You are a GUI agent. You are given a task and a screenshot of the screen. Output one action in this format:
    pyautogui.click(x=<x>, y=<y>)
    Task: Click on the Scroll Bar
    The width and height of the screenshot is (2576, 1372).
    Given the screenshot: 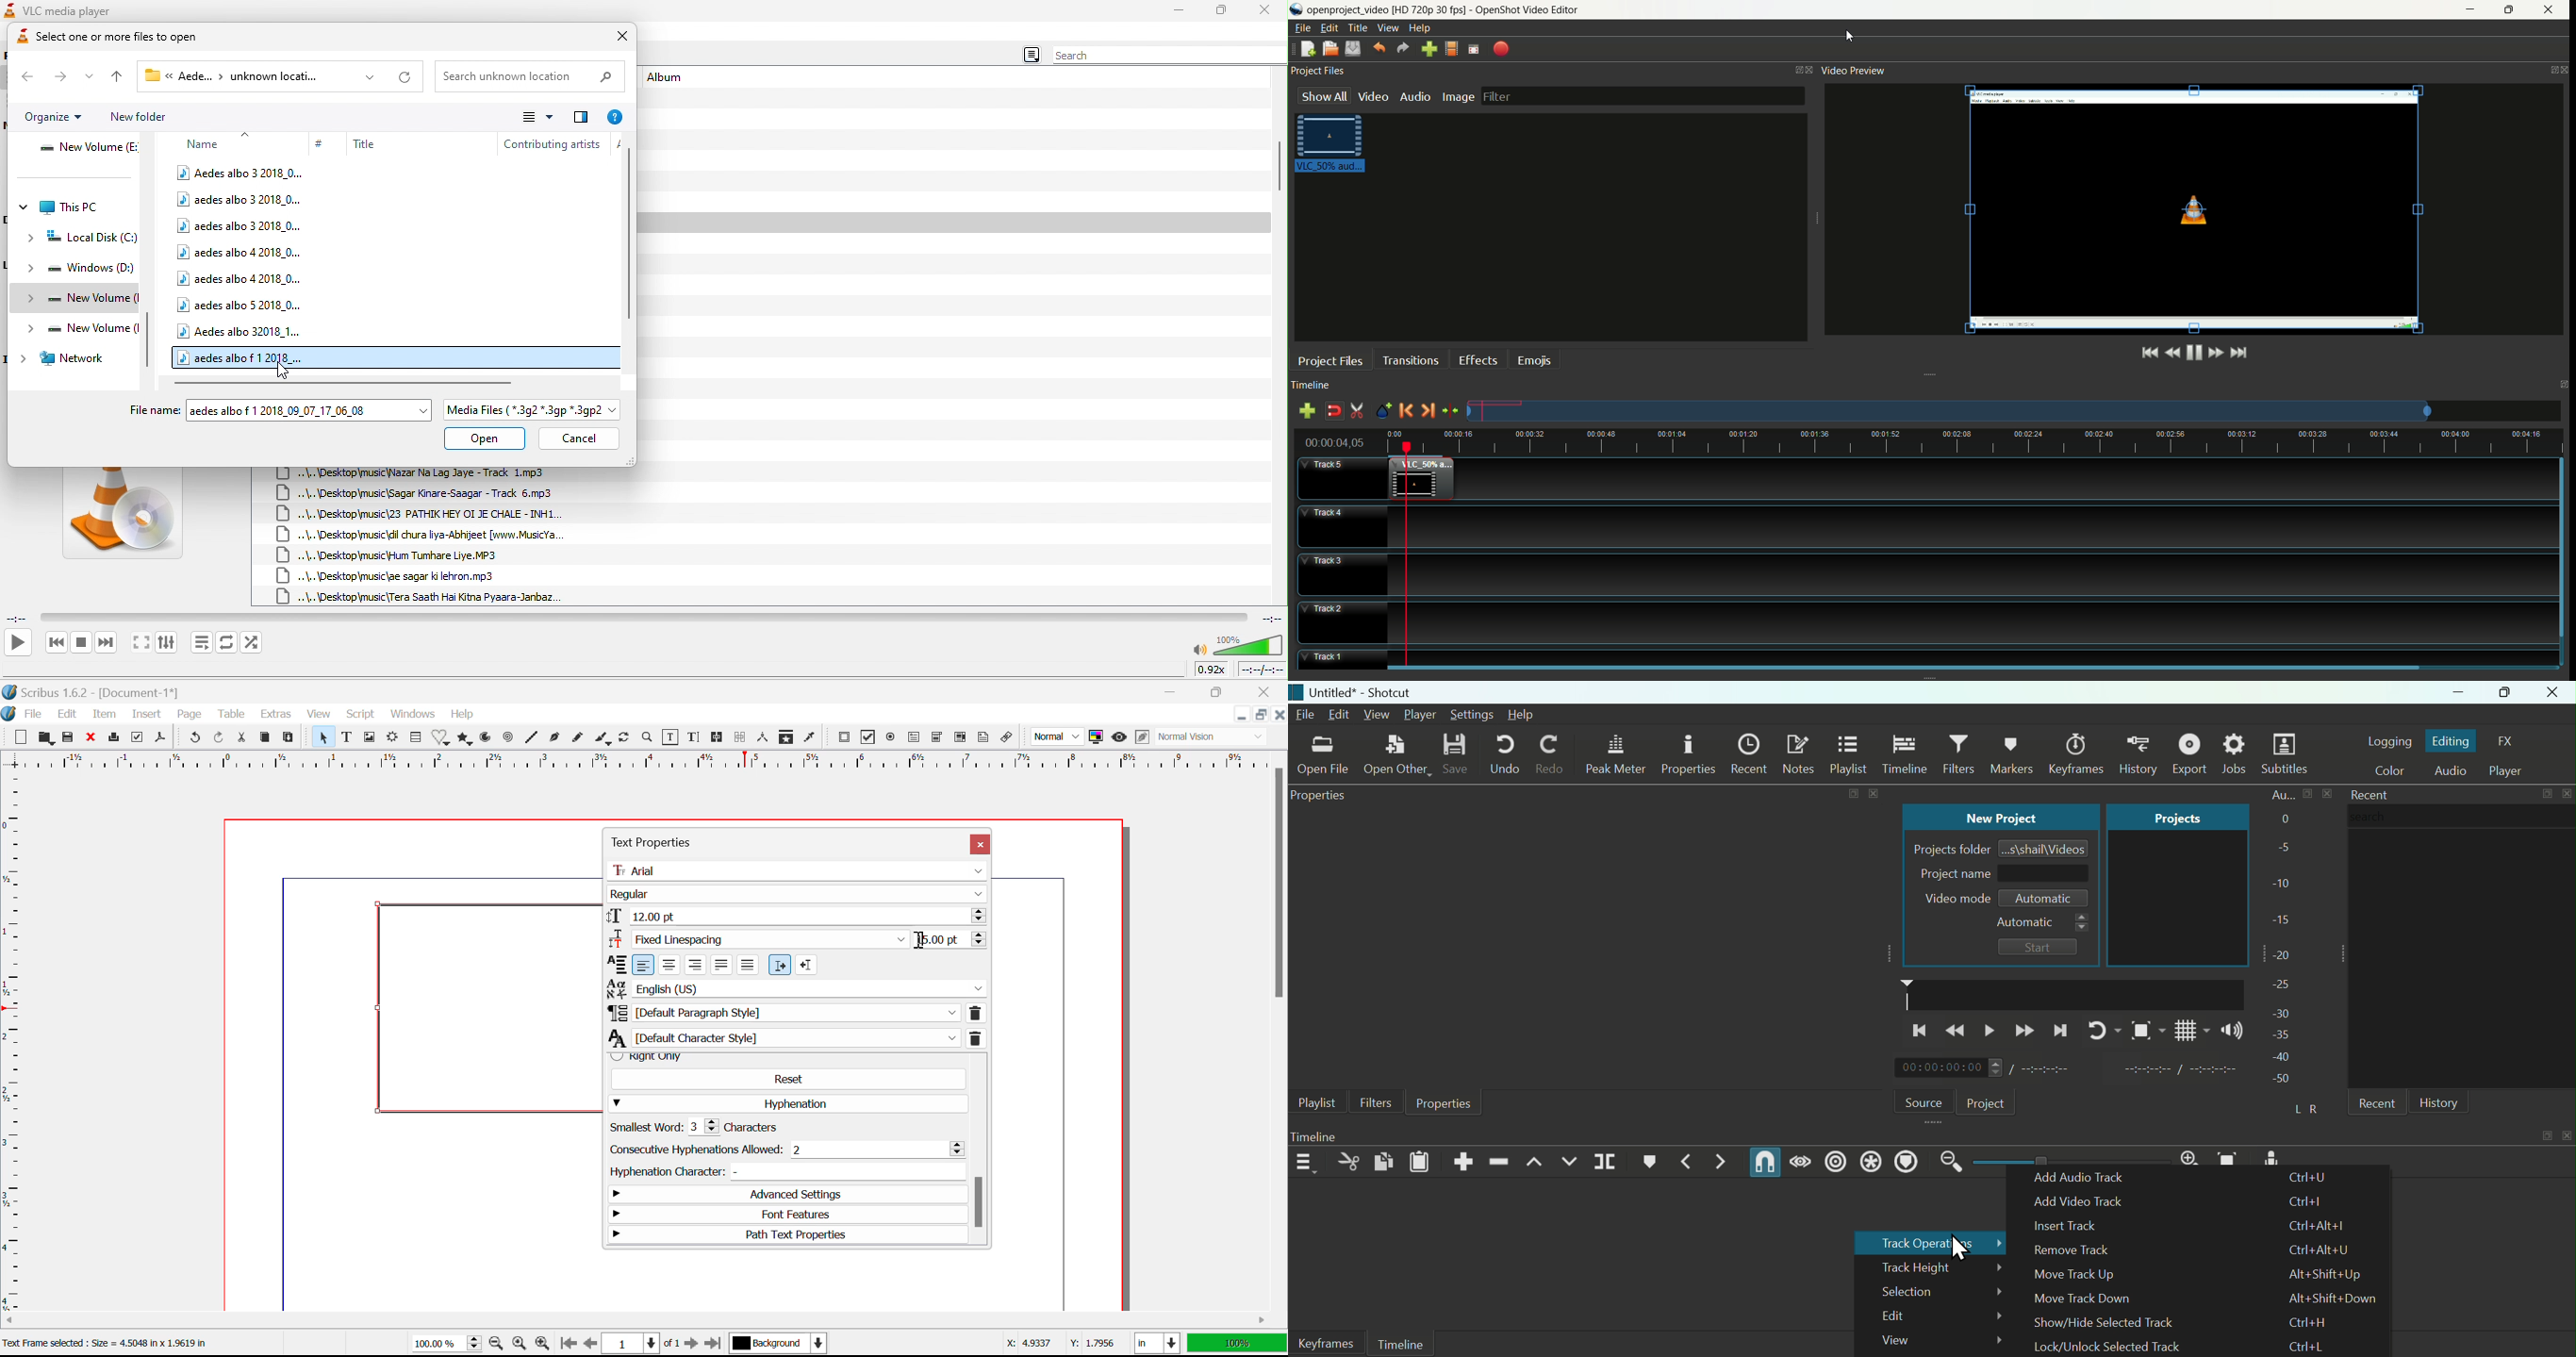 What is the action you would take?
    pyautogui.click(x=979, y=1151)
    